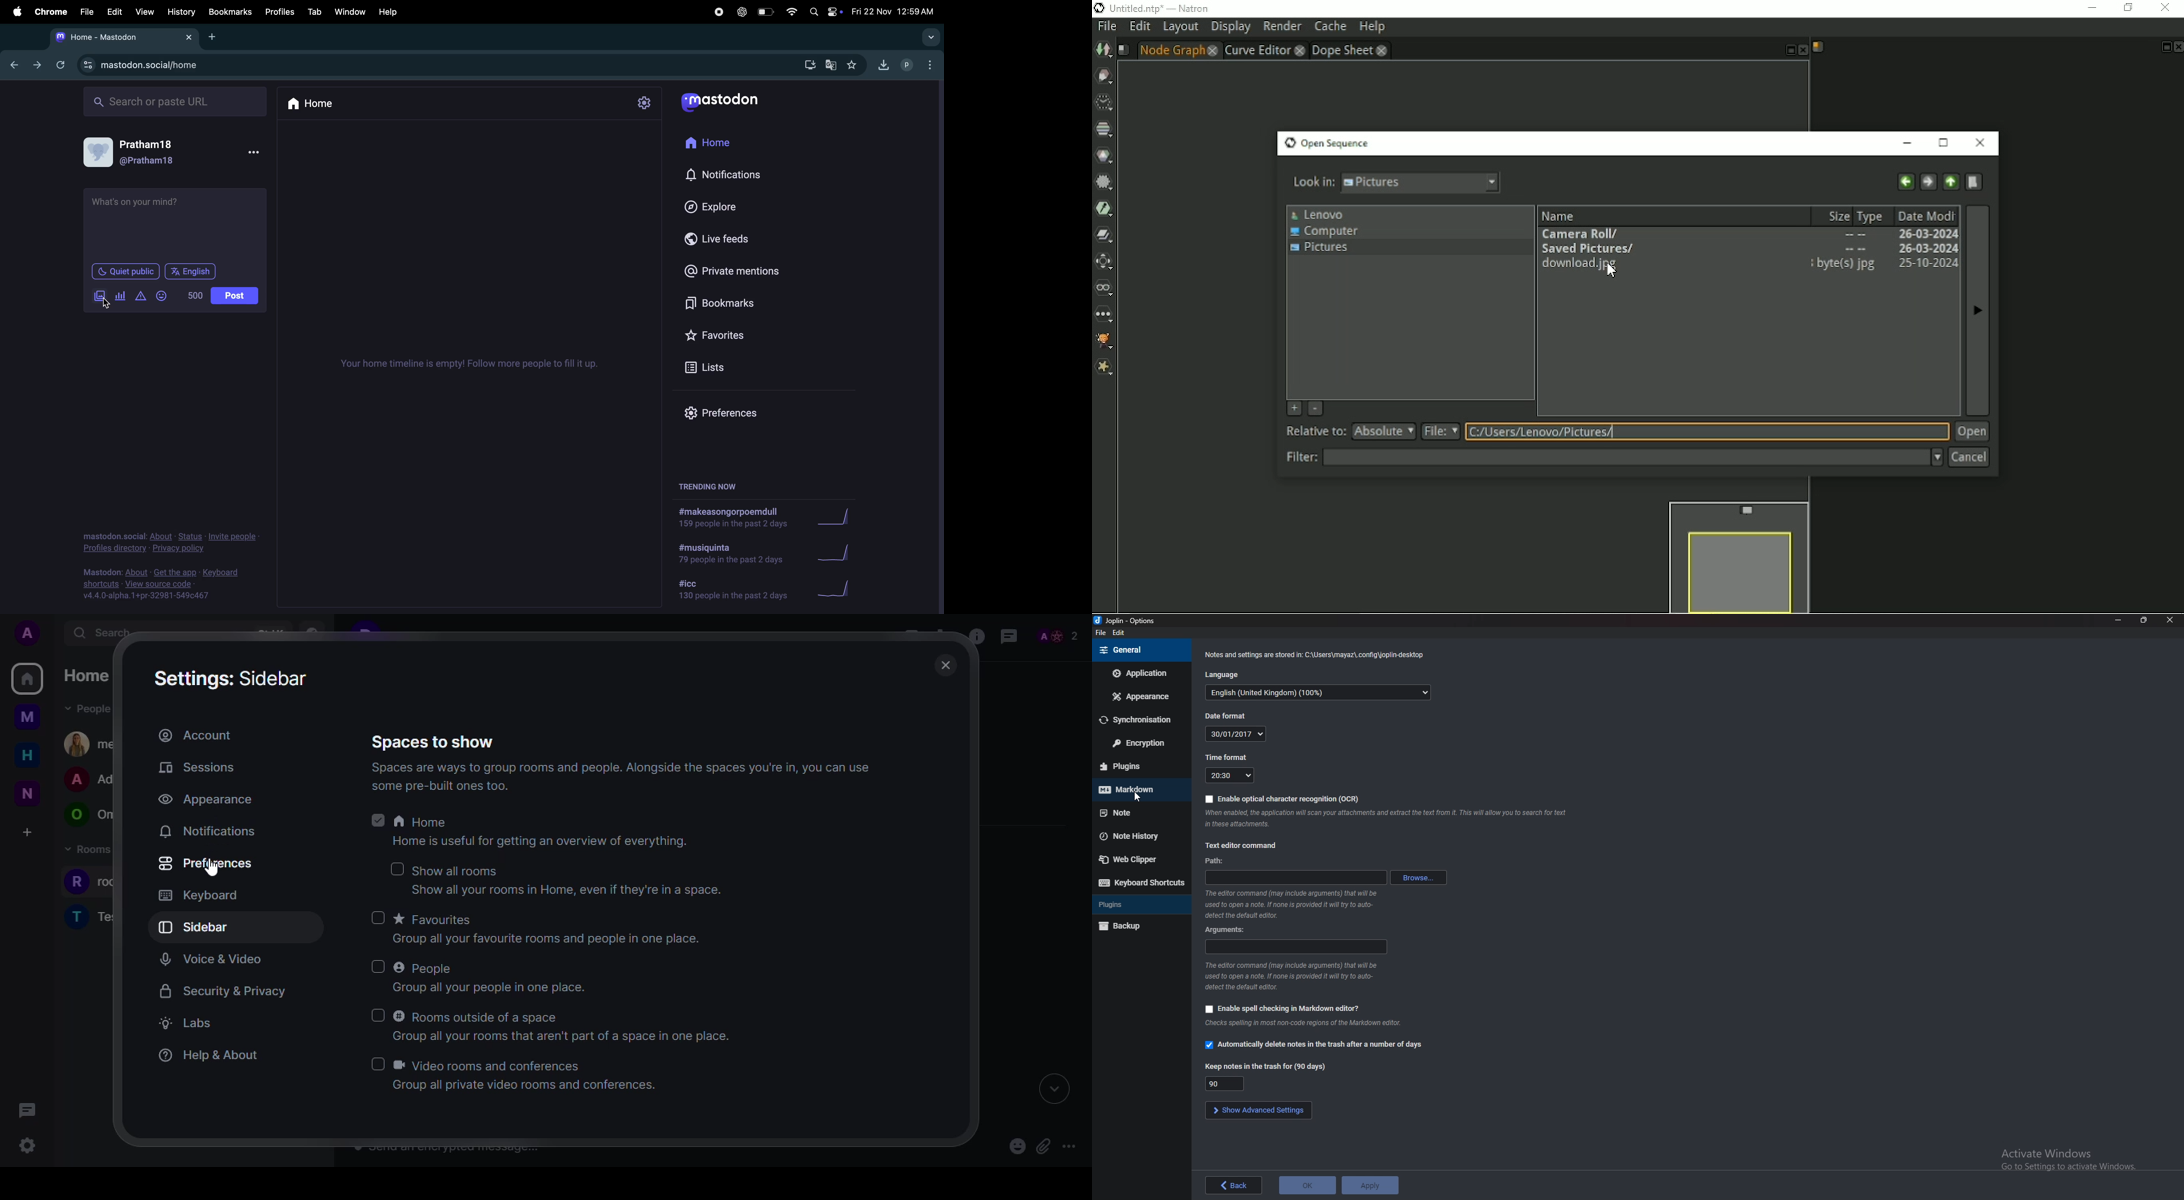  I want to click on encryption, so click(1138, 744).